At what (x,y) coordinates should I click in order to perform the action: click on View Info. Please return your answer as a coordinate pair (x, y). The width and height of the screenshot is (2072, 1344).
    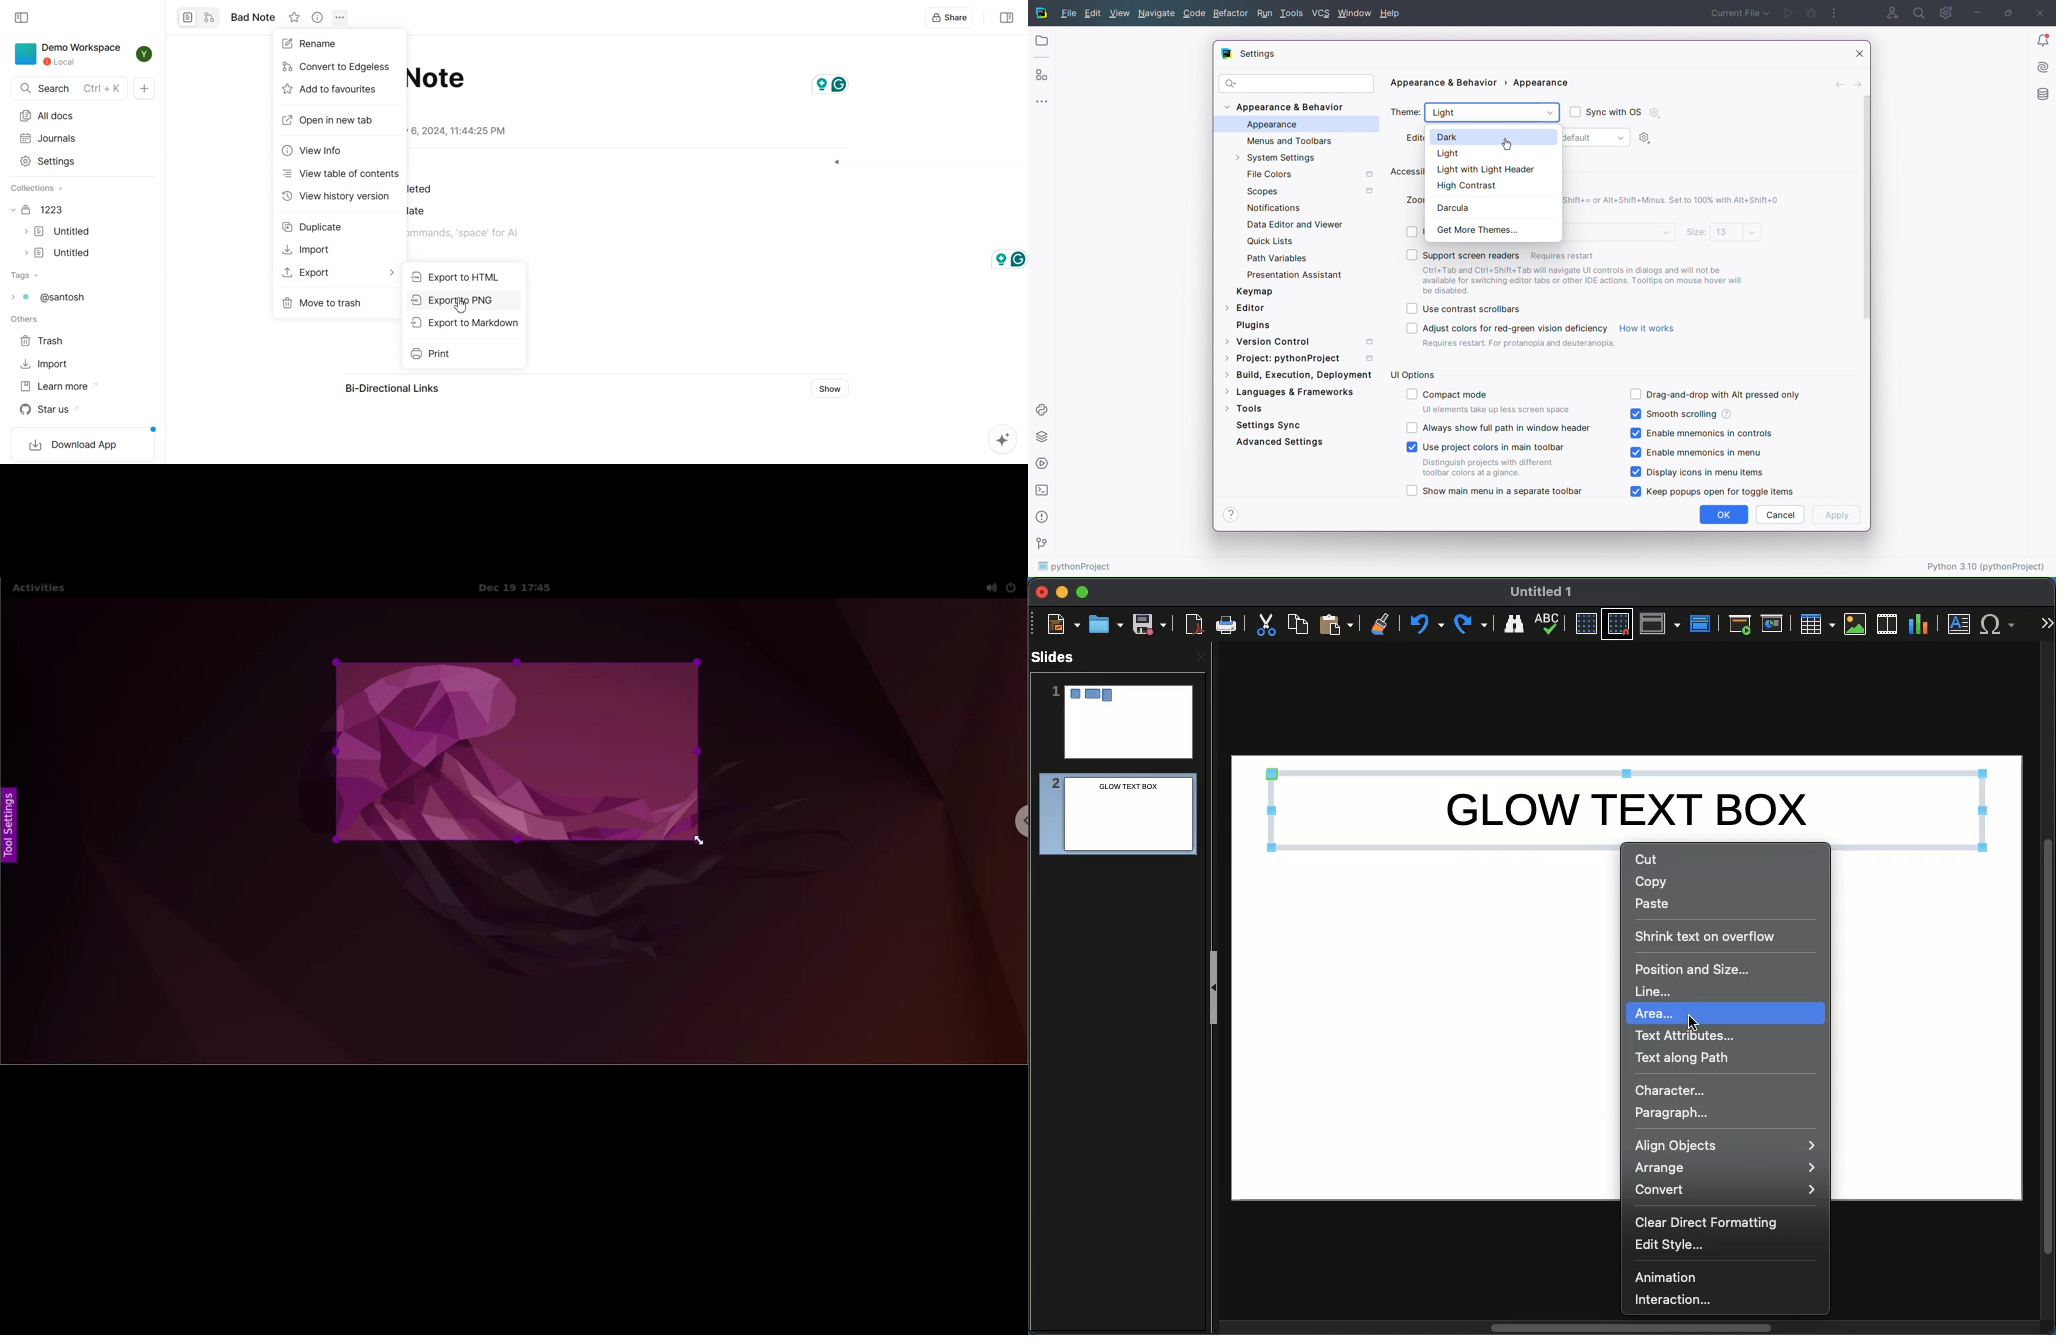
    Looking at the image, I should click on (317, 17).